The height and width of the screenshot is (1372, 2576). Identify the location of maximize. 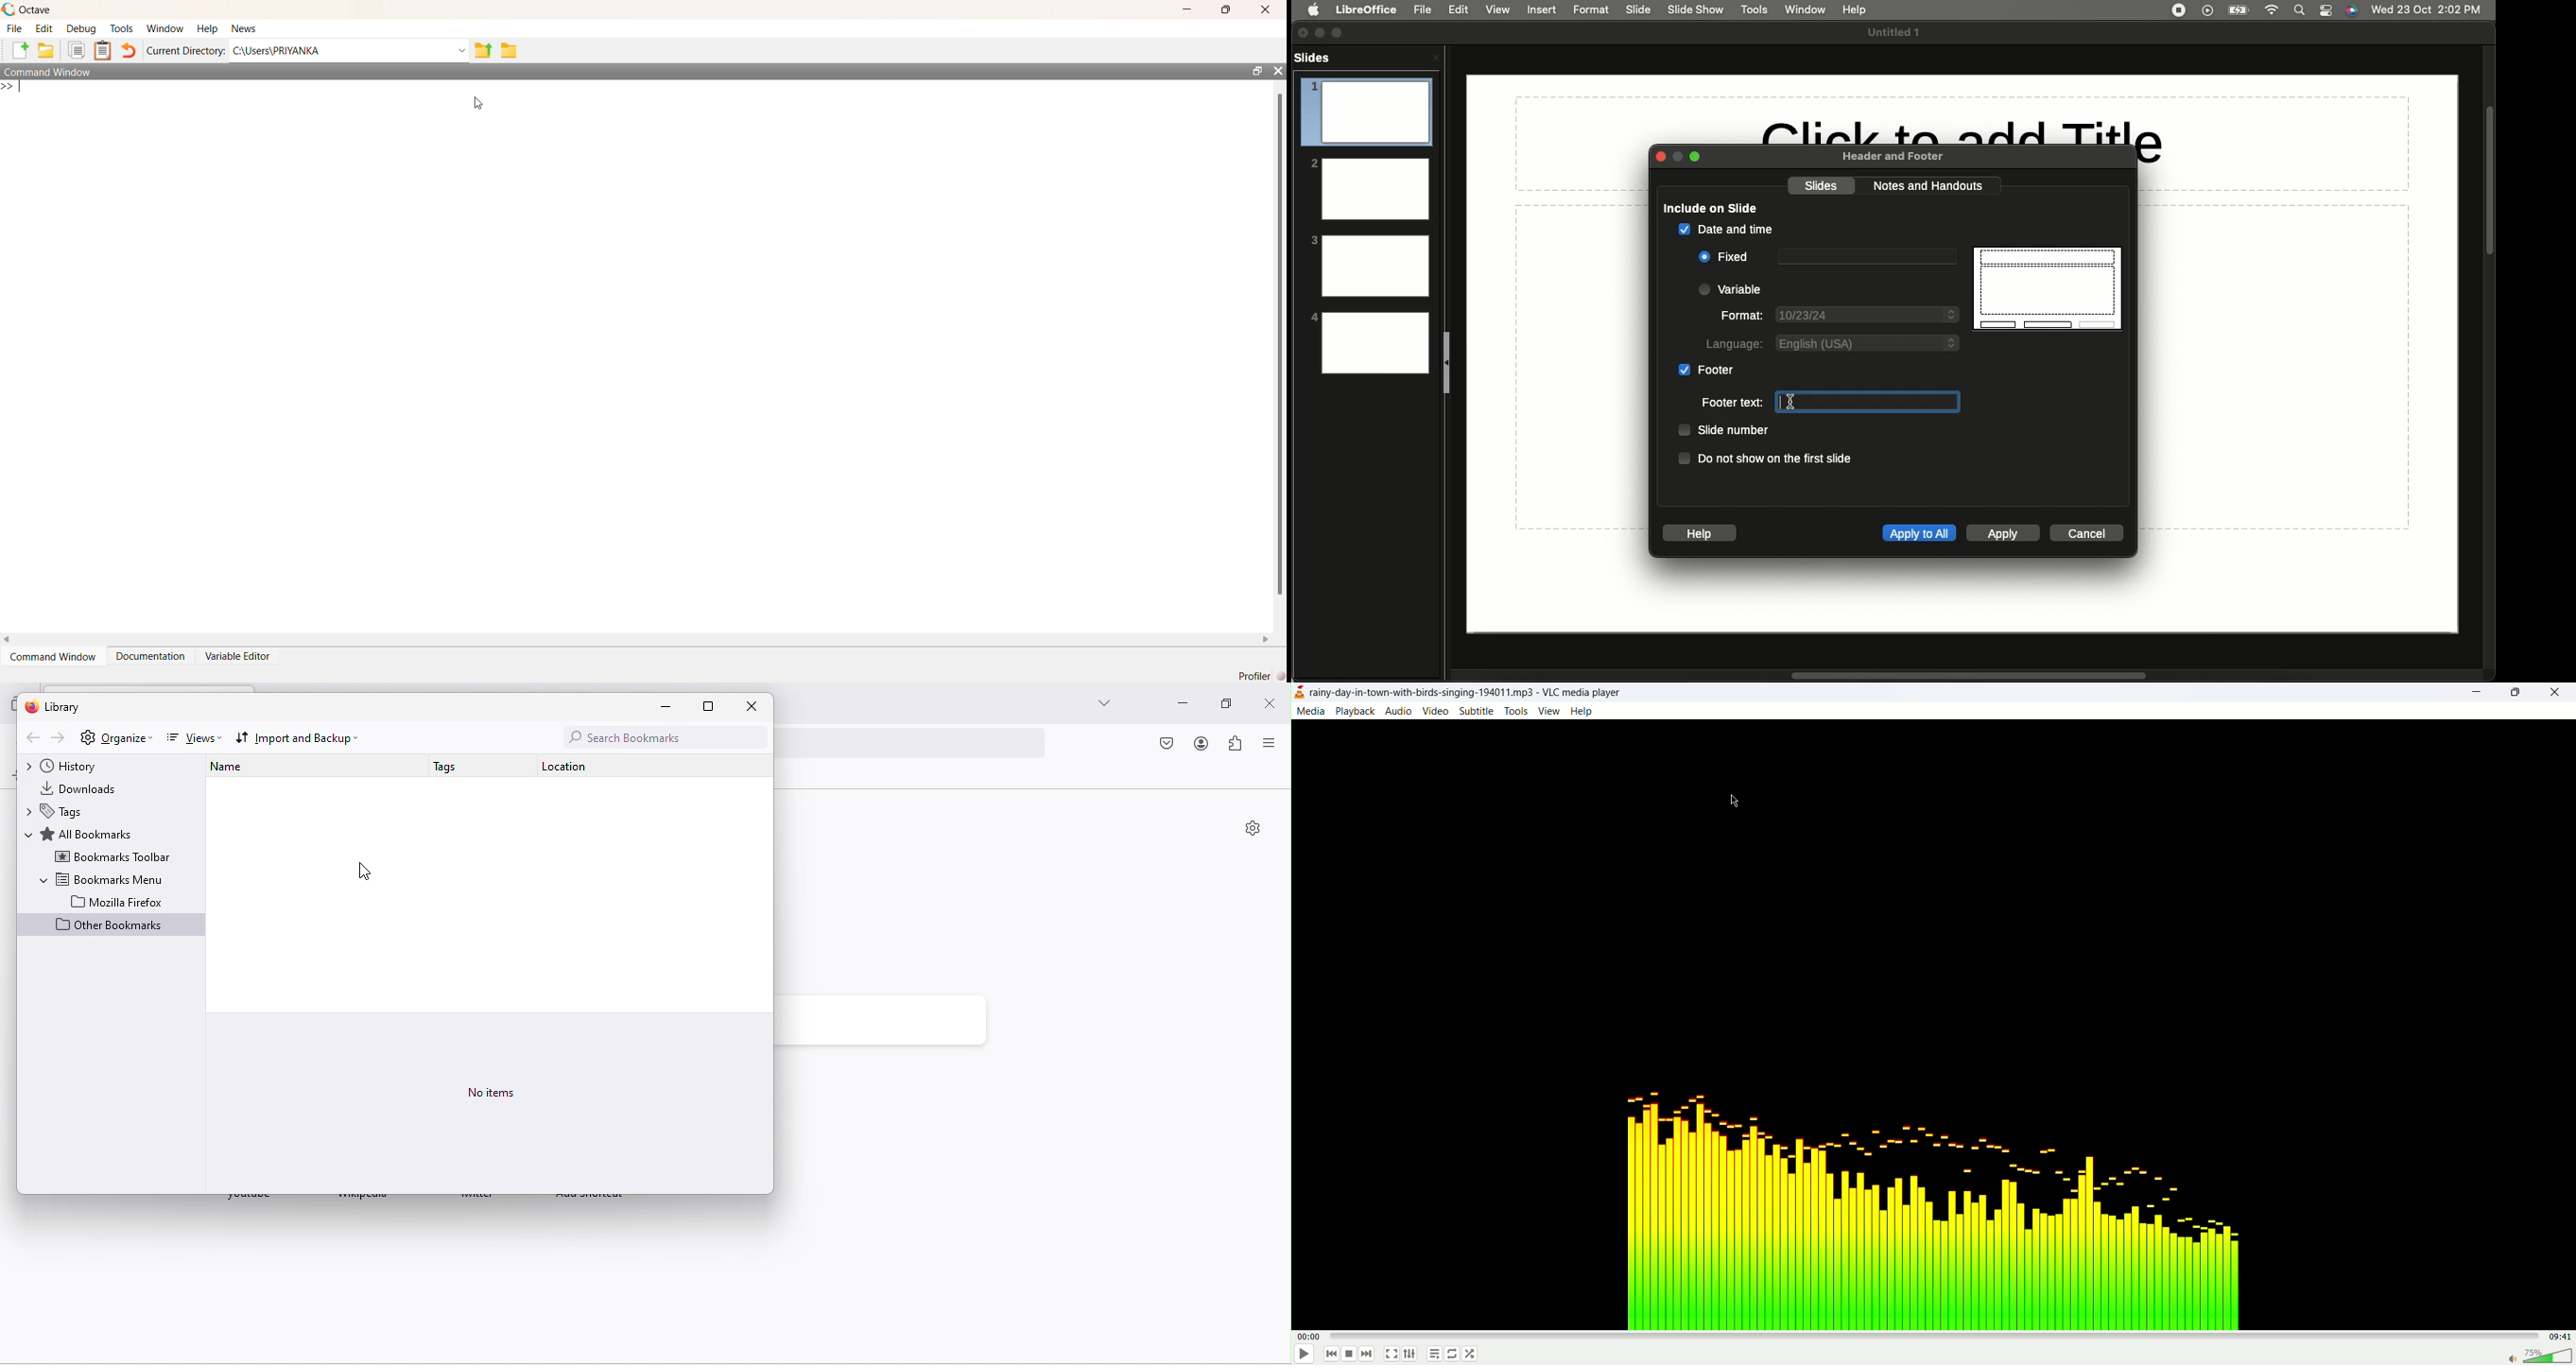
(1220, 704).